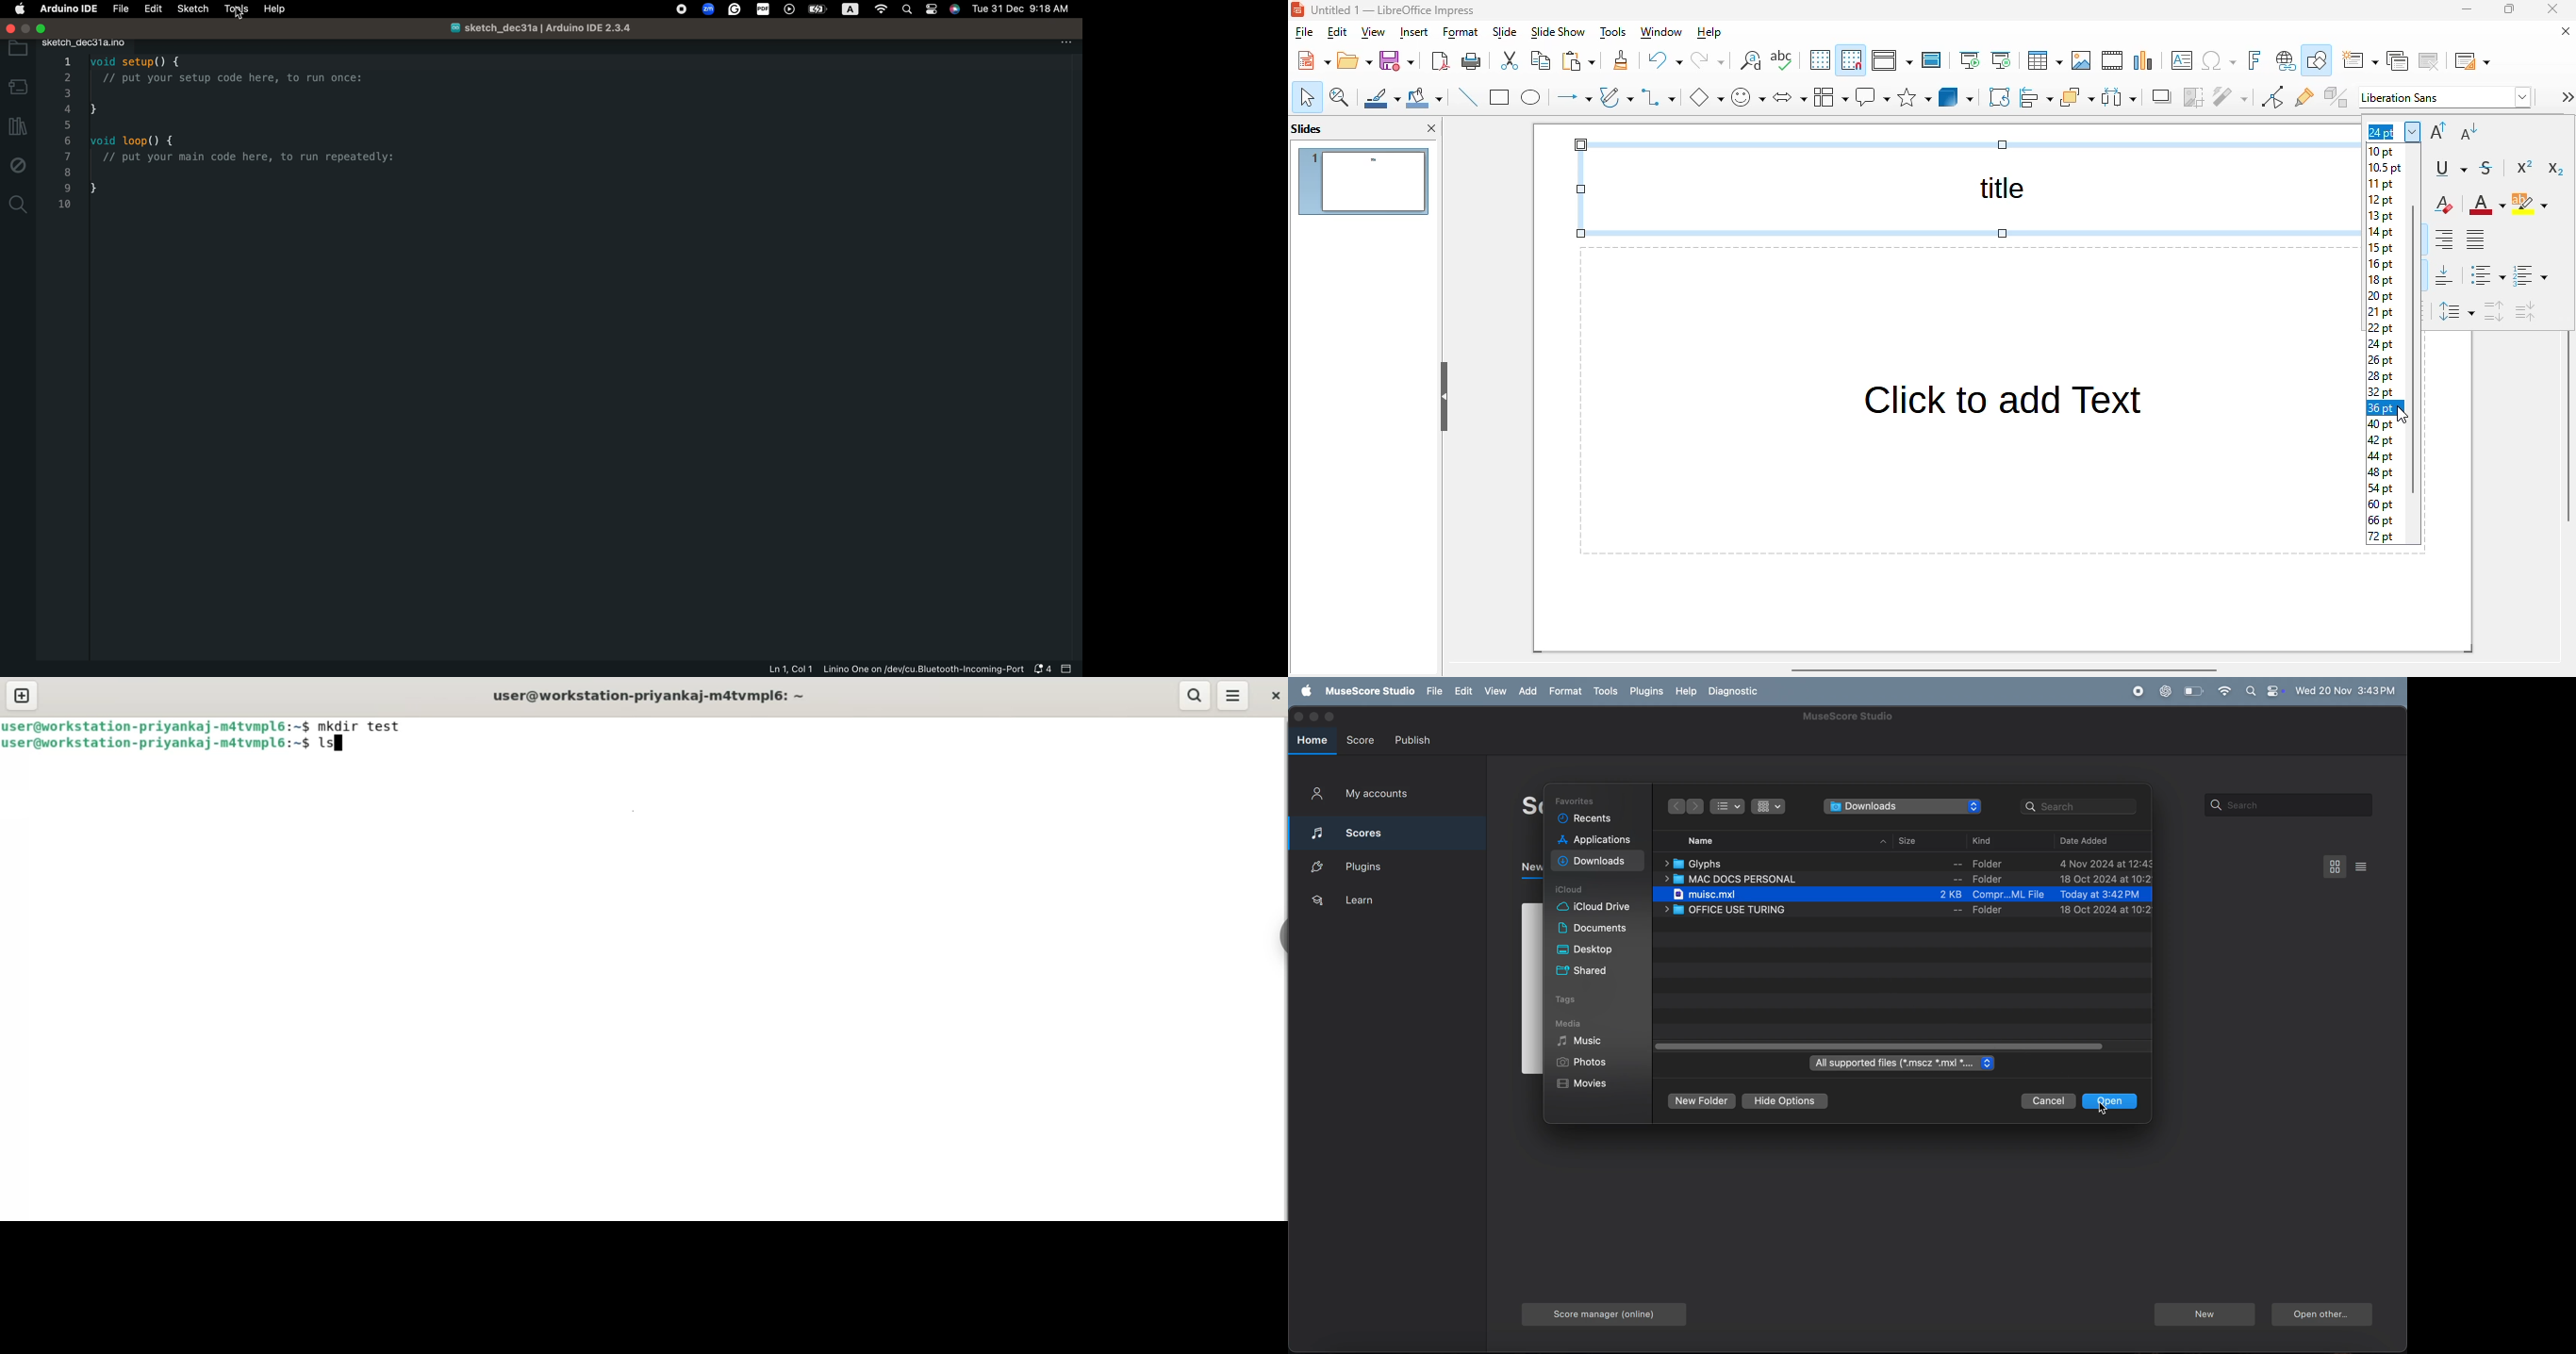 This screenshot has height=1372, width=2576. What do you see at coordinates (1571, 1026) in the screenshot?
I see `media` at bounding box center [1571, 1026].